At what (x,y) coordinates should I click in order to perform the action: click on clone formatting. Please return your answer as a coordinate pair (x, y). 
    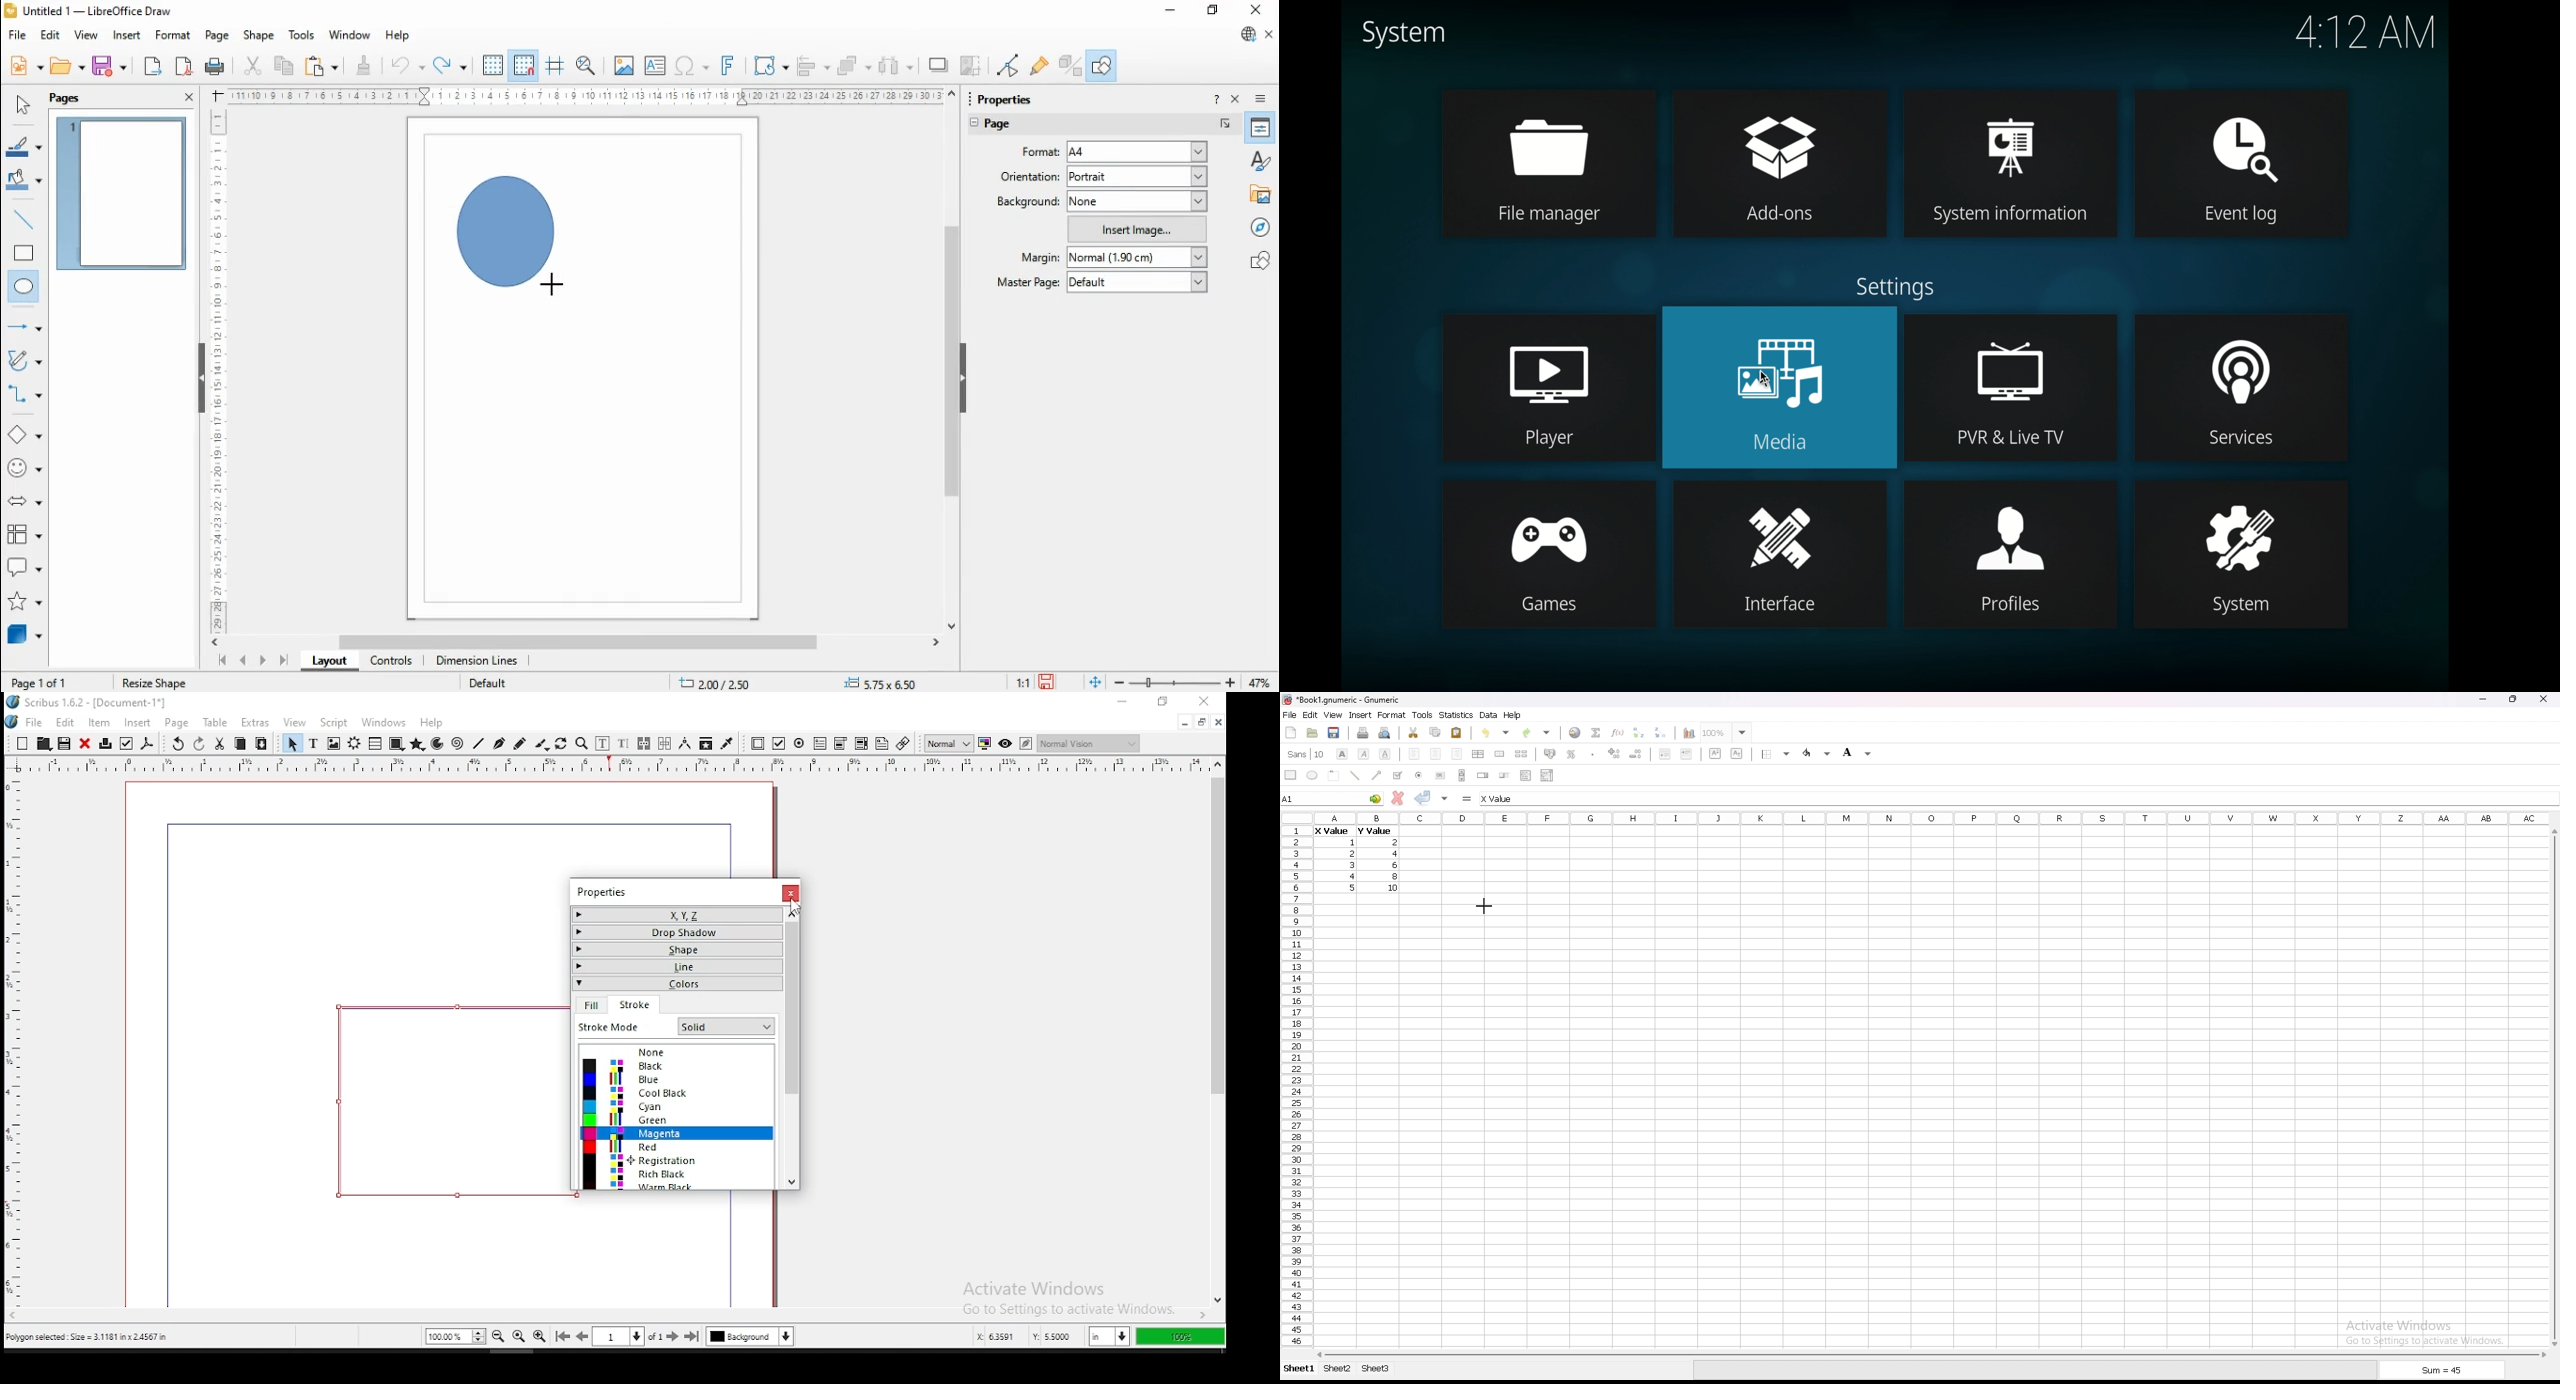
    Looking at the image, I should click on (364, 65).